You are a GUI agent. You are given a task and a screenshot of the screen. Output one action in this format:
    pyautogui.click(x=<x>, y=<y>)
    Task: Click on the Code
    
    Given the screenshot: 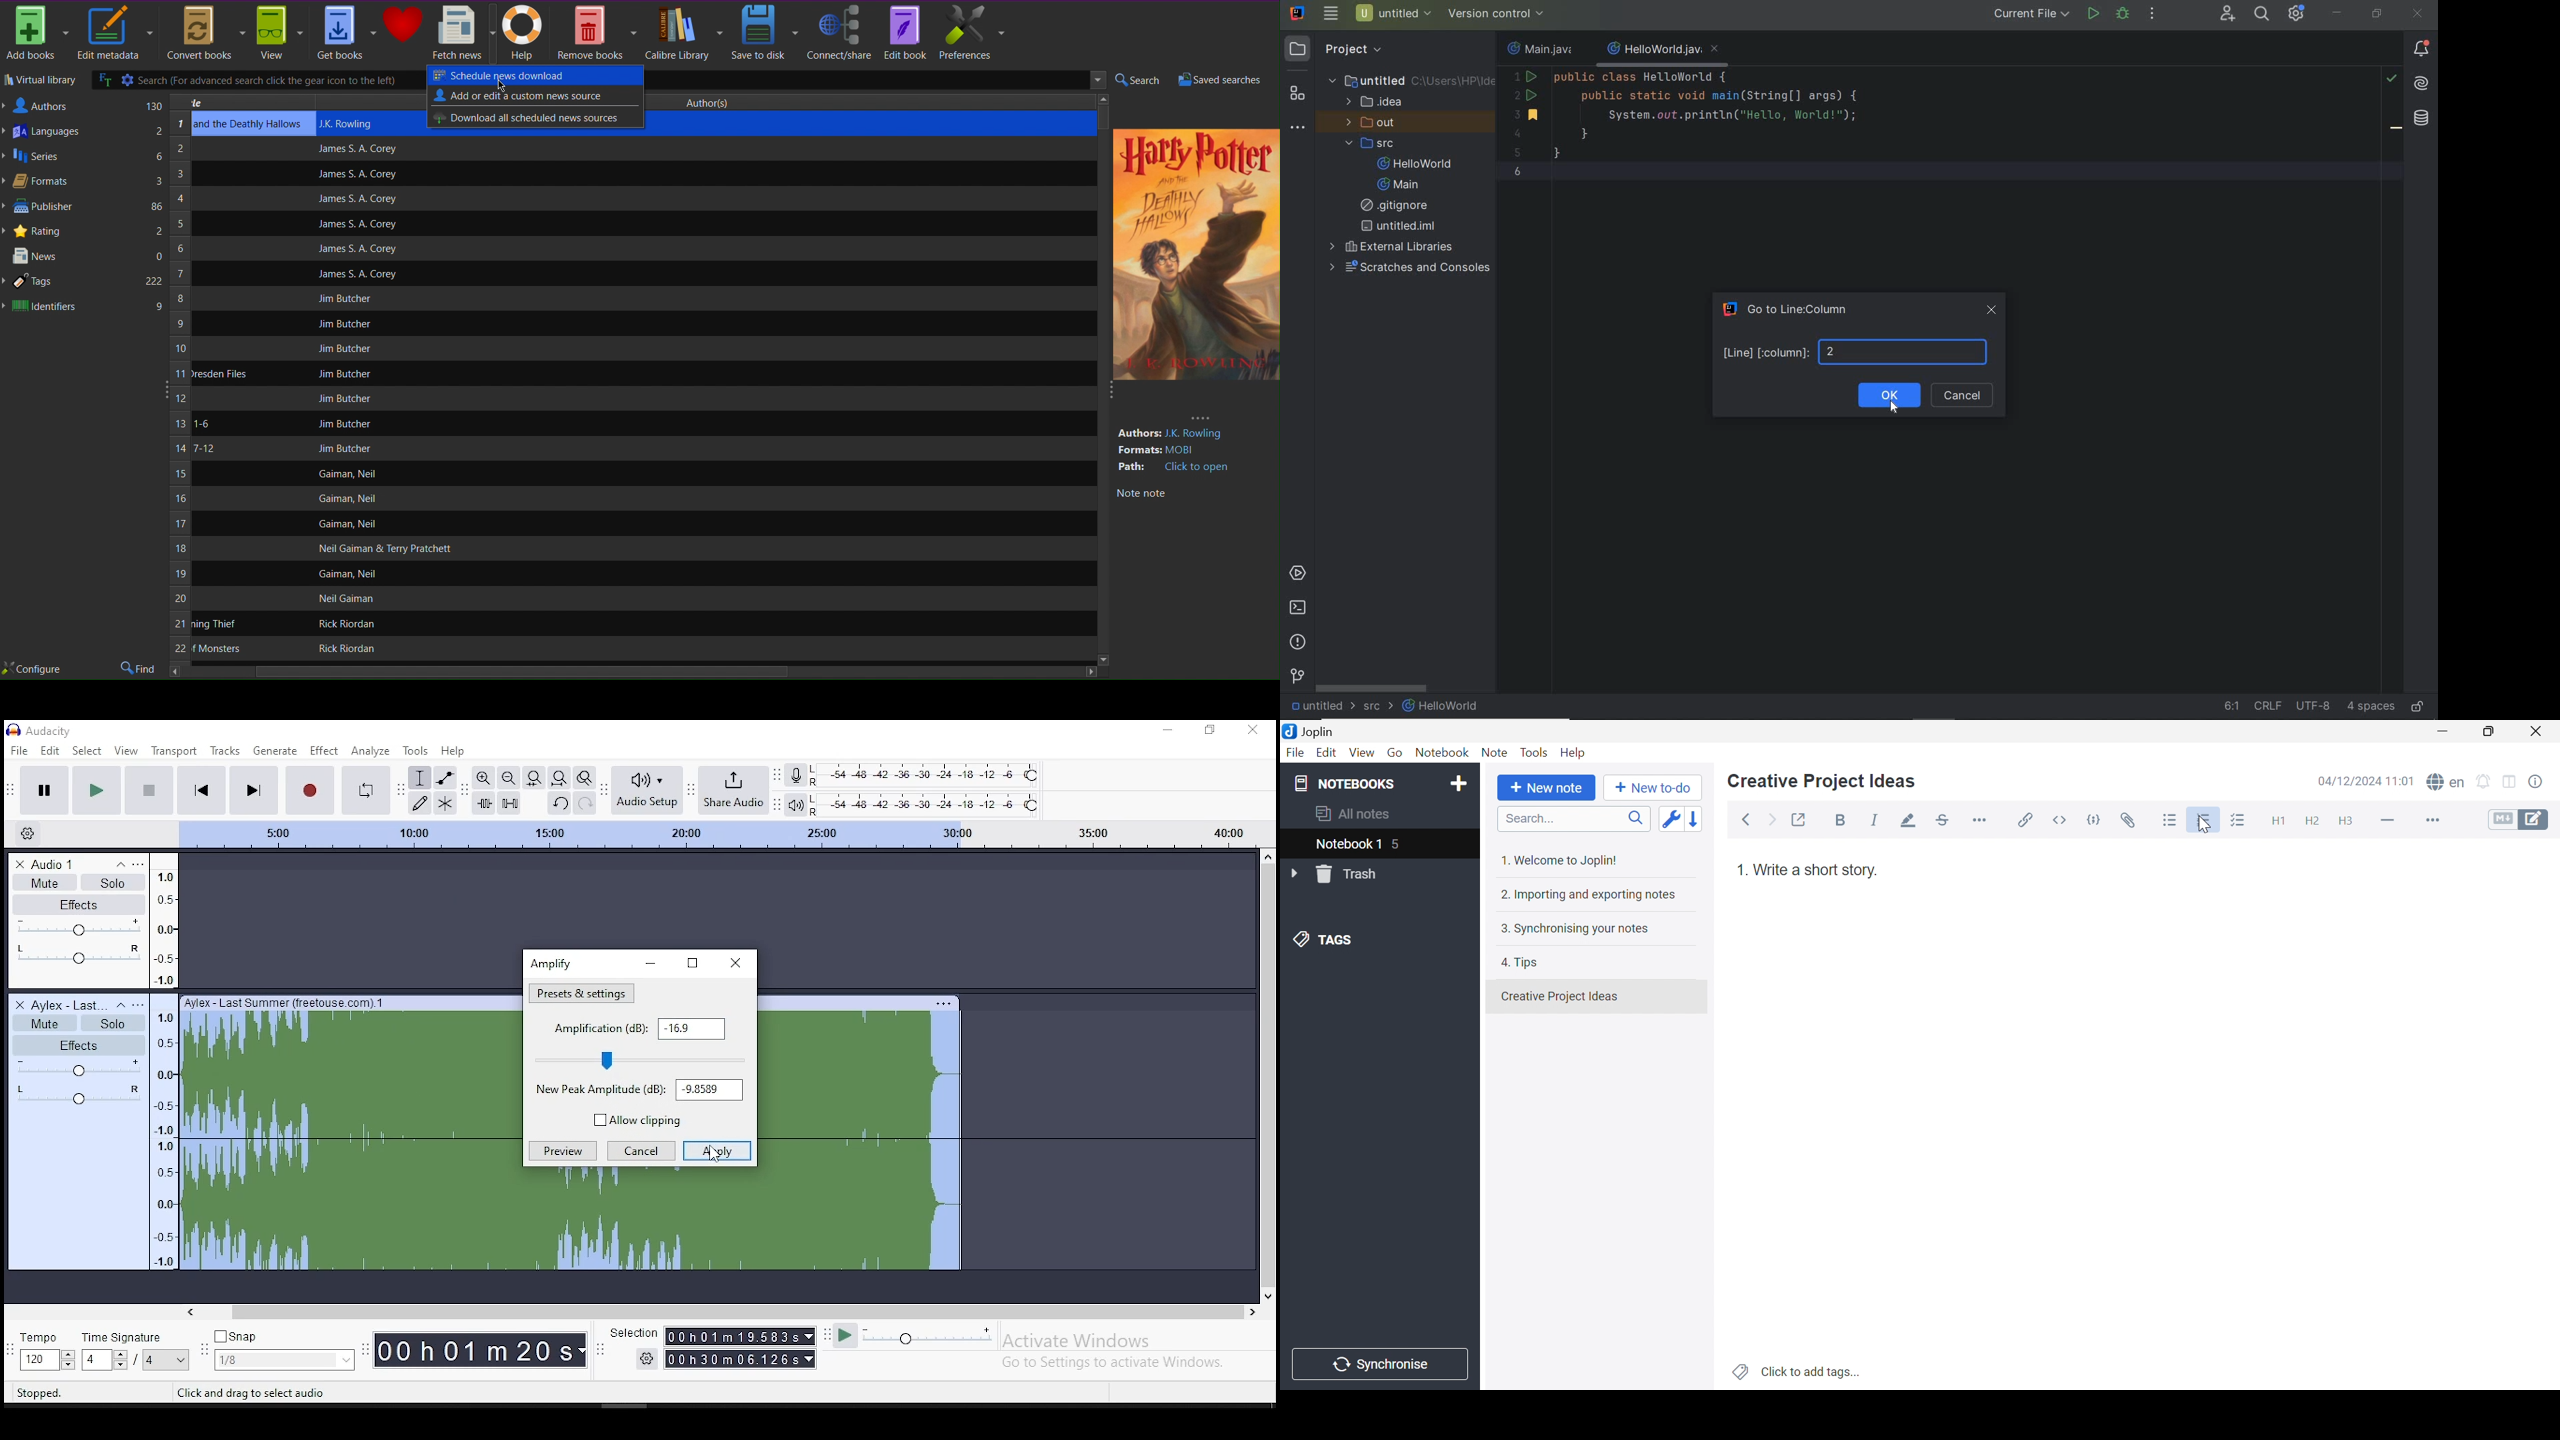 What is the action you would take?
    pyautogui.click(x=2097, y=819)
    